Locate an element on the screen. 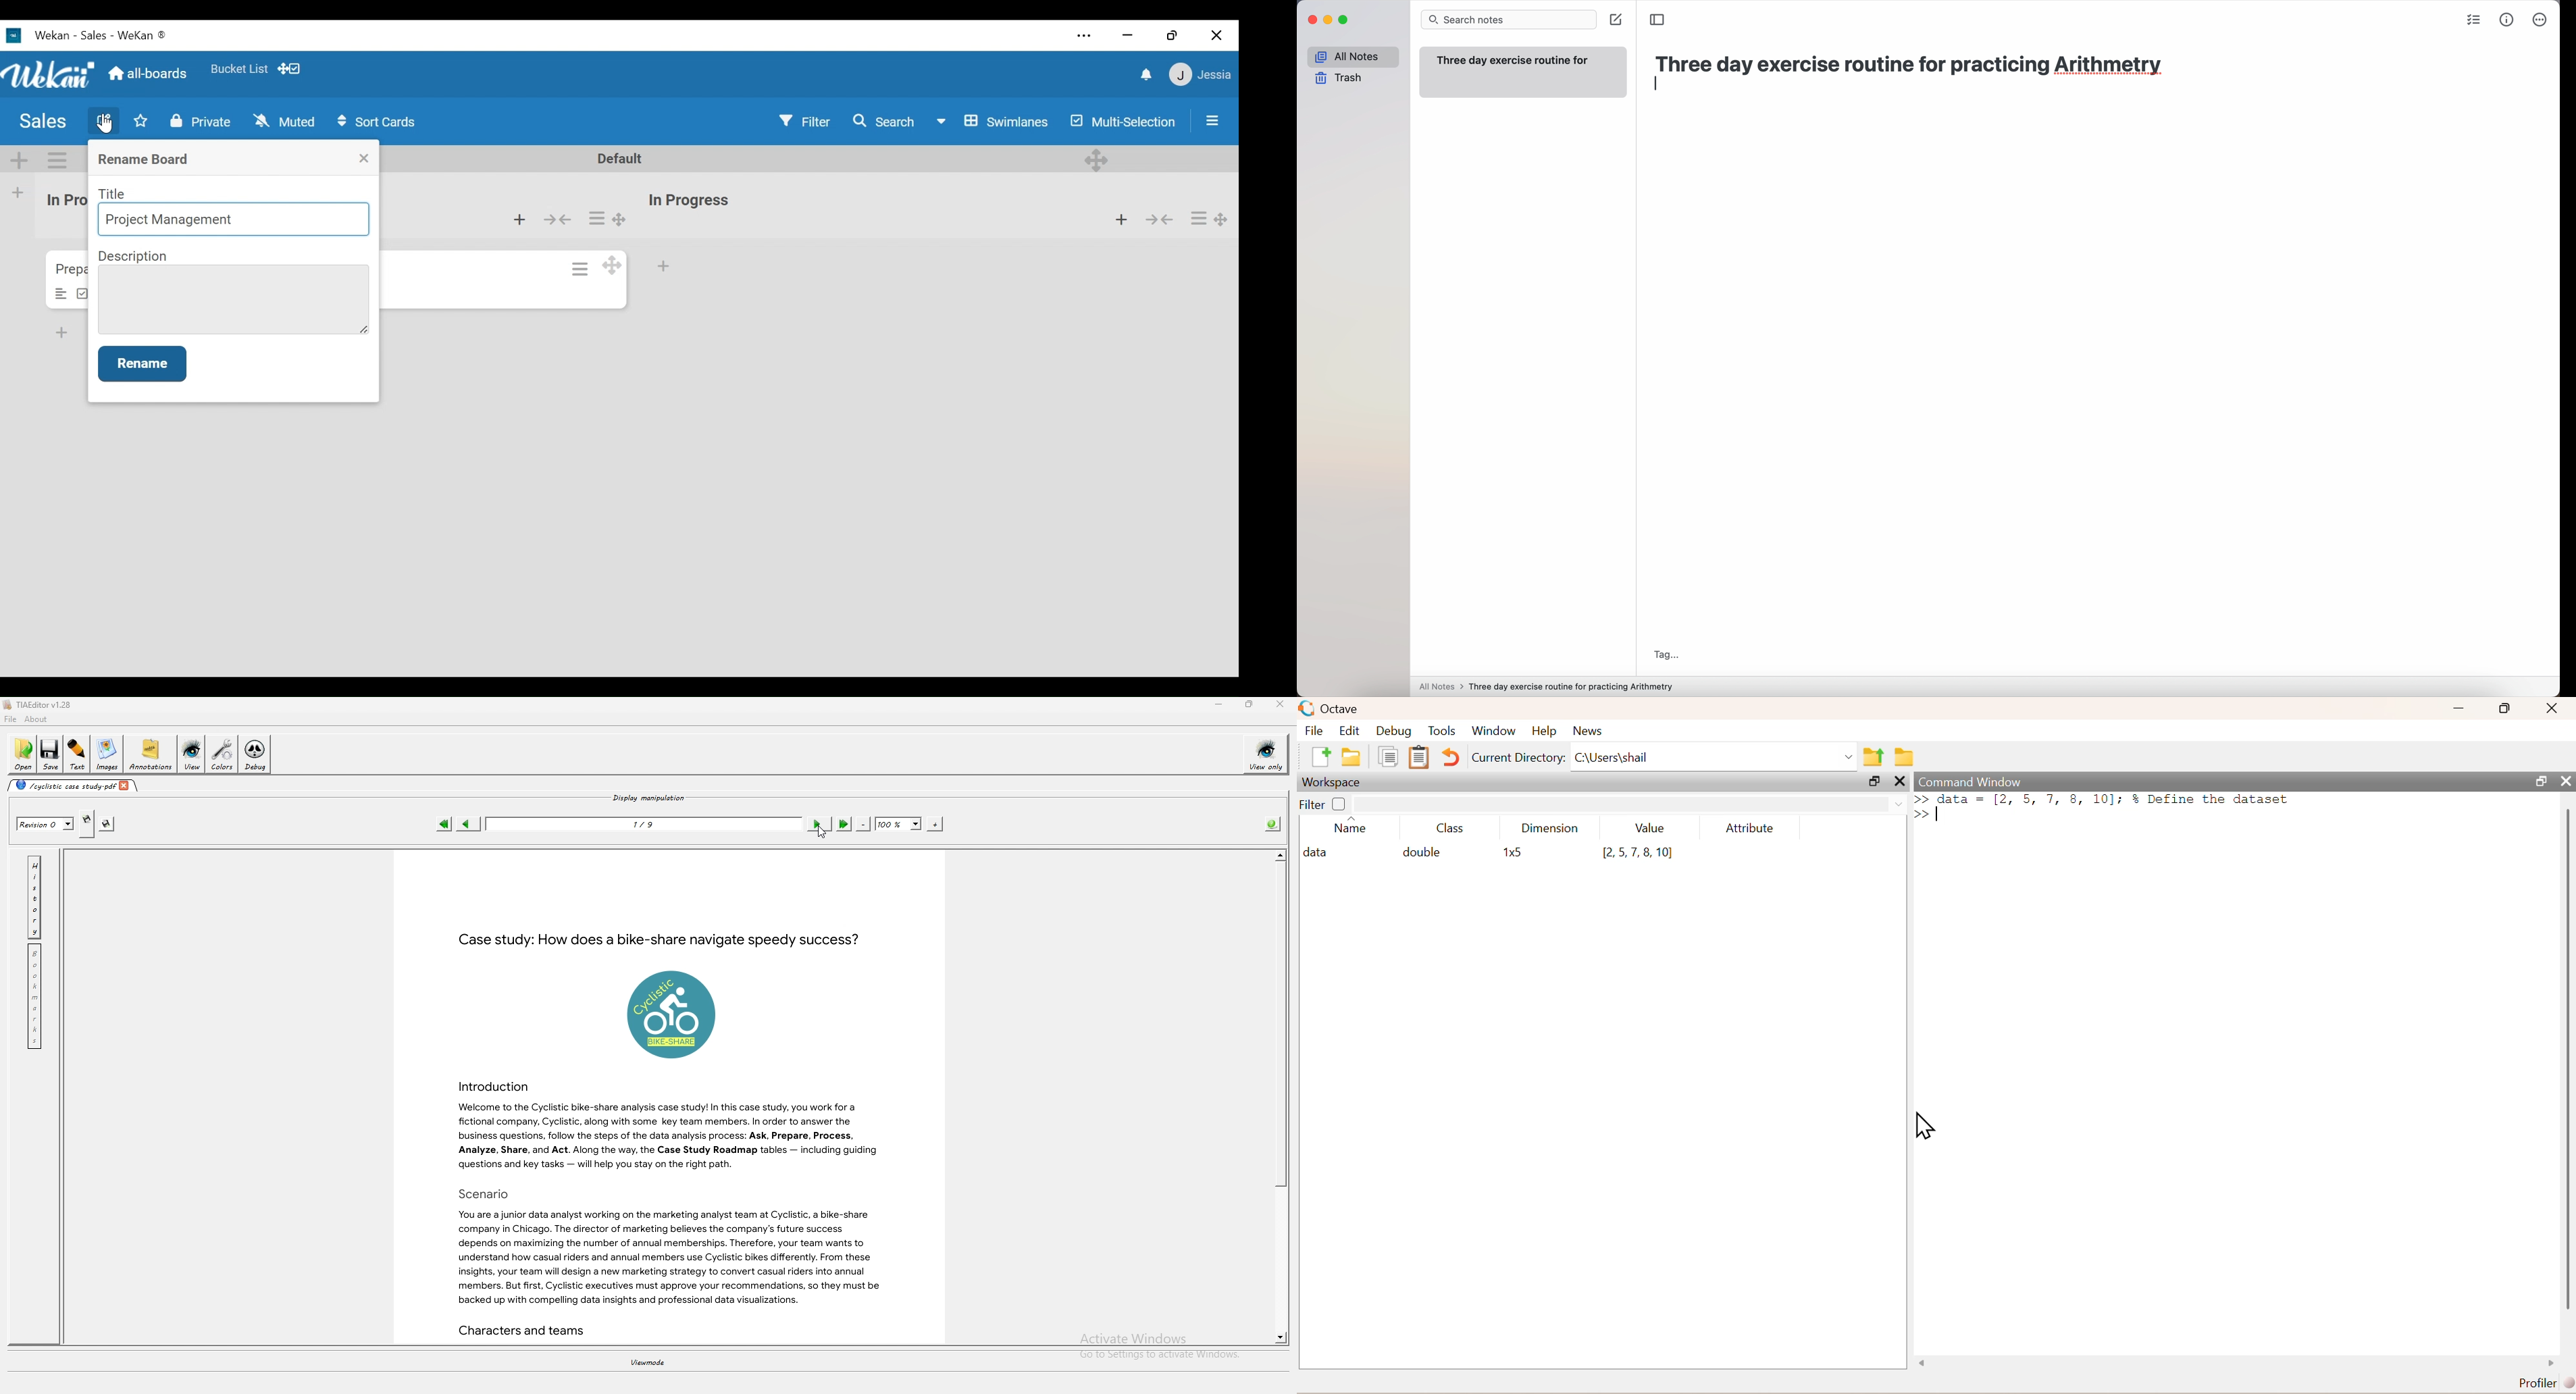 This screenshot has width=2576, height=1400. edit is located at coordinates (1350, 730).